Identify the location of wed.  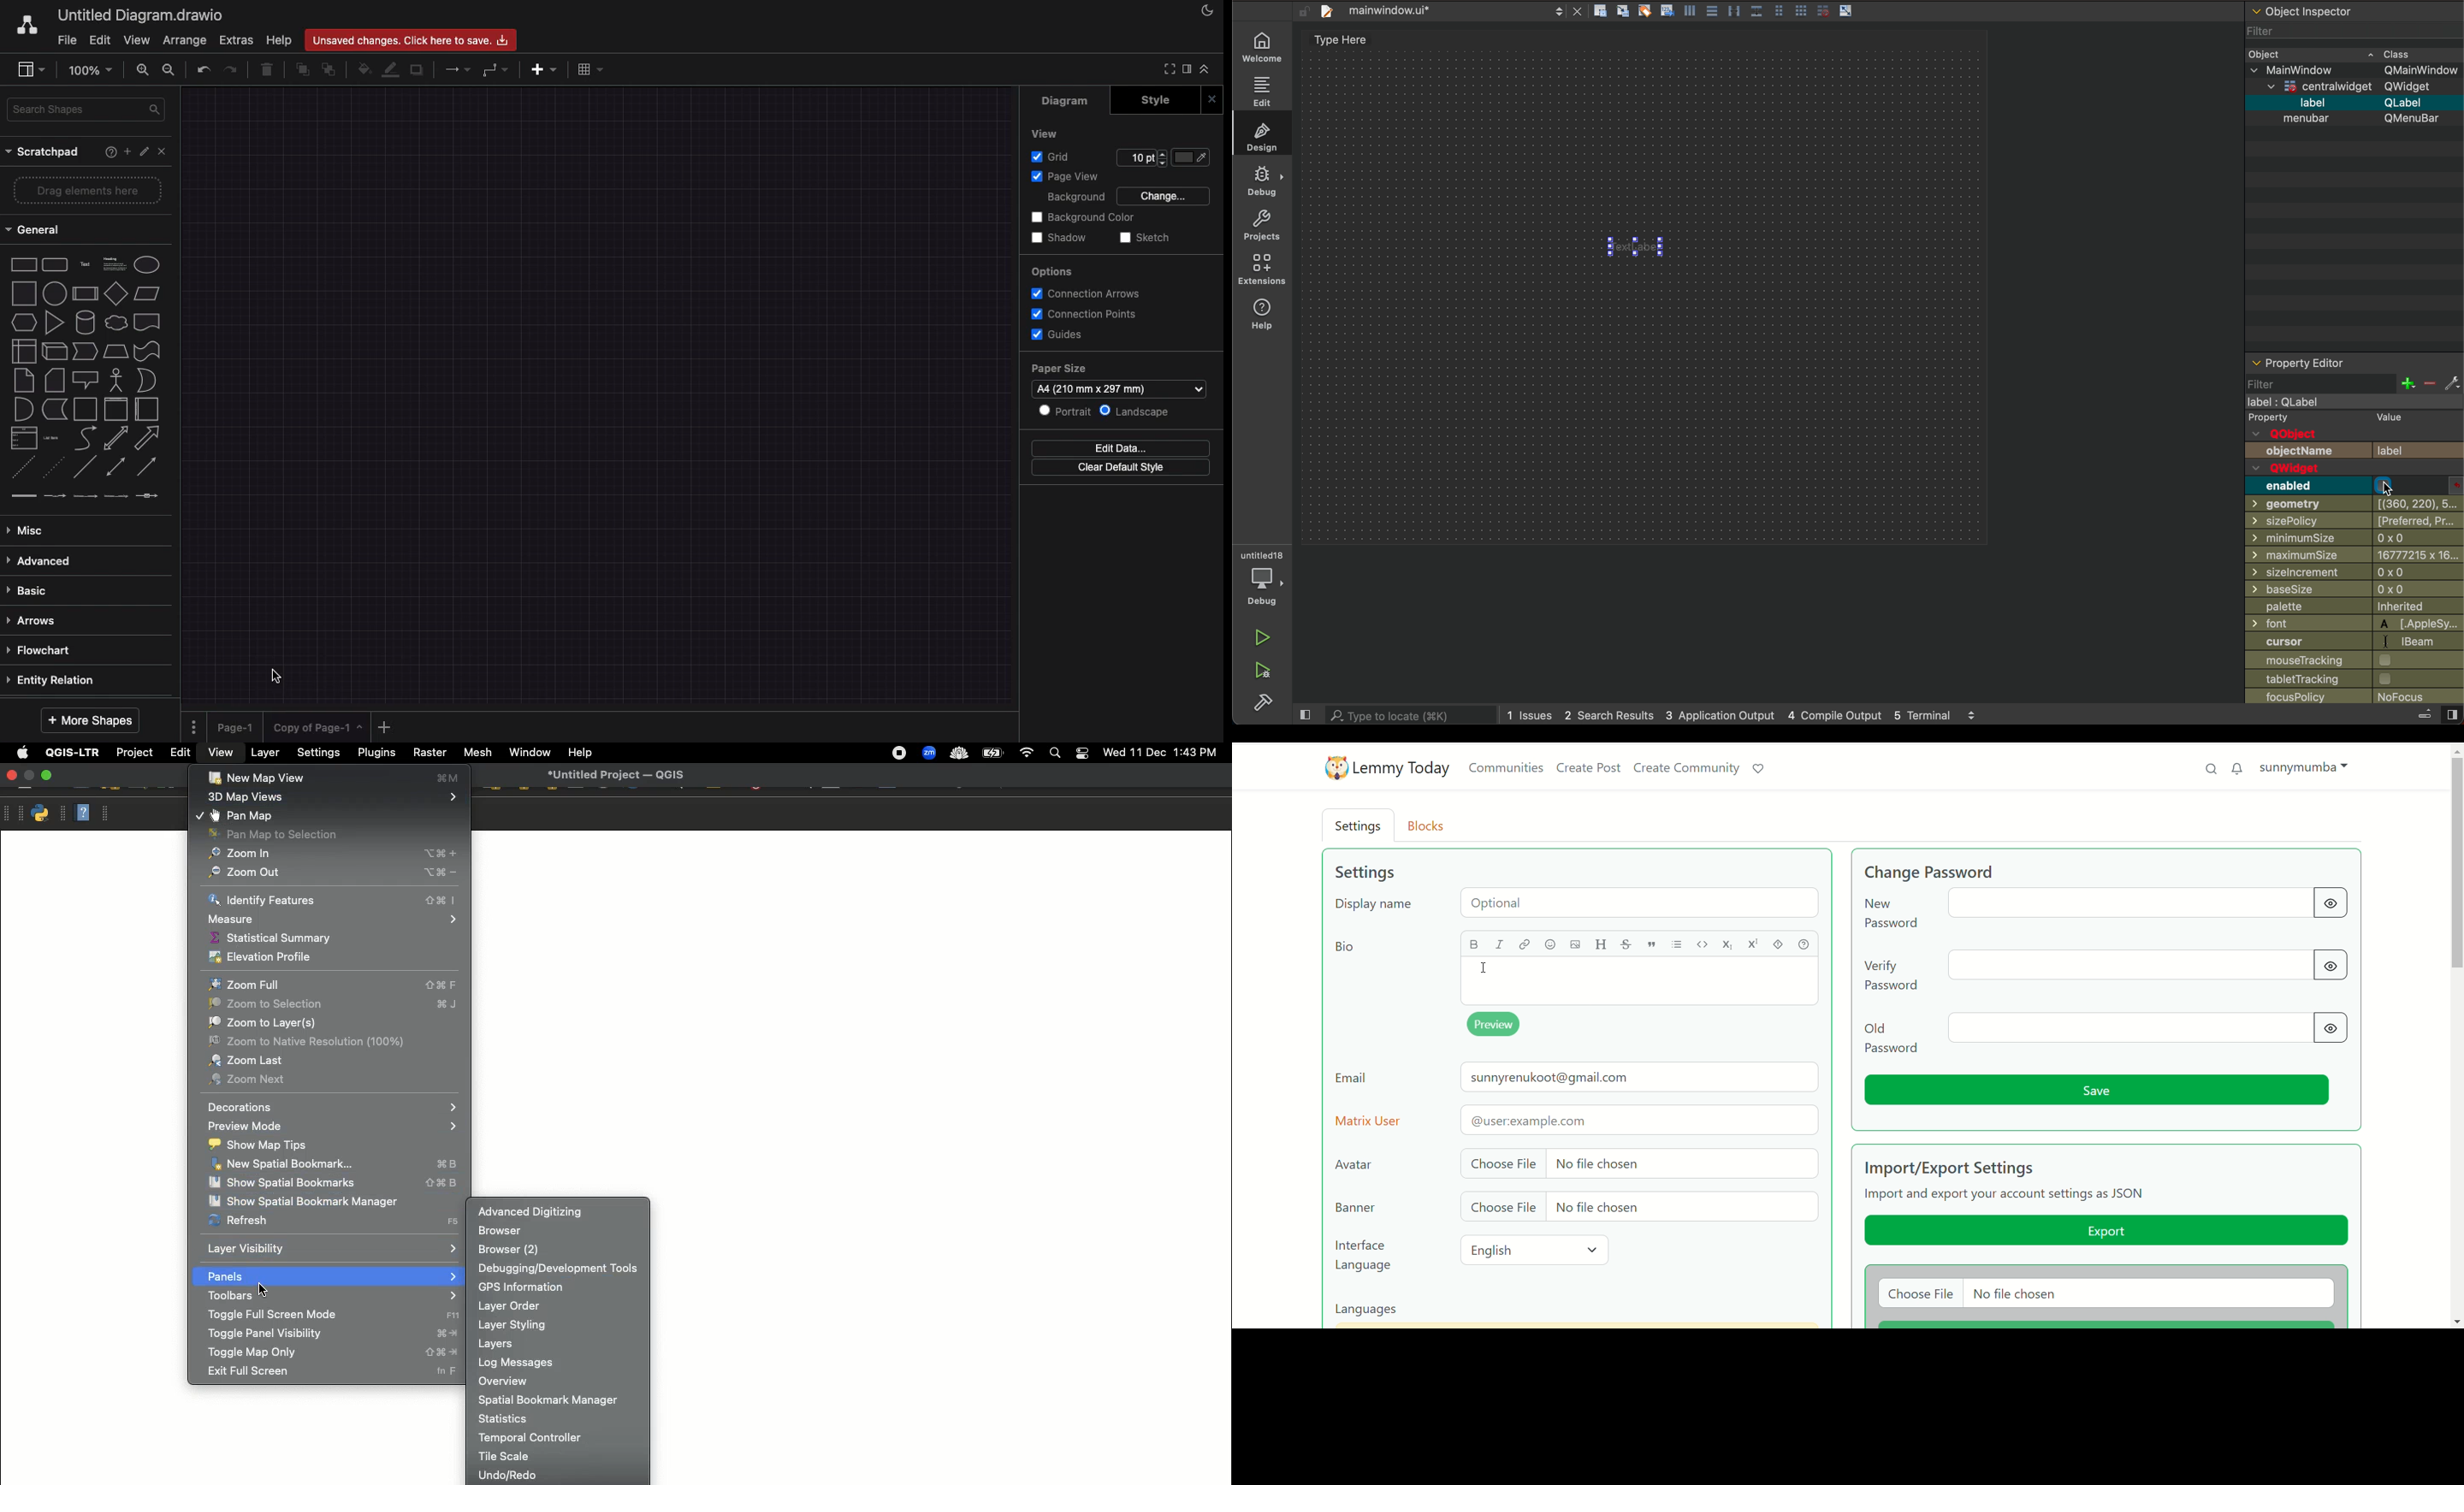
(1112, 754).